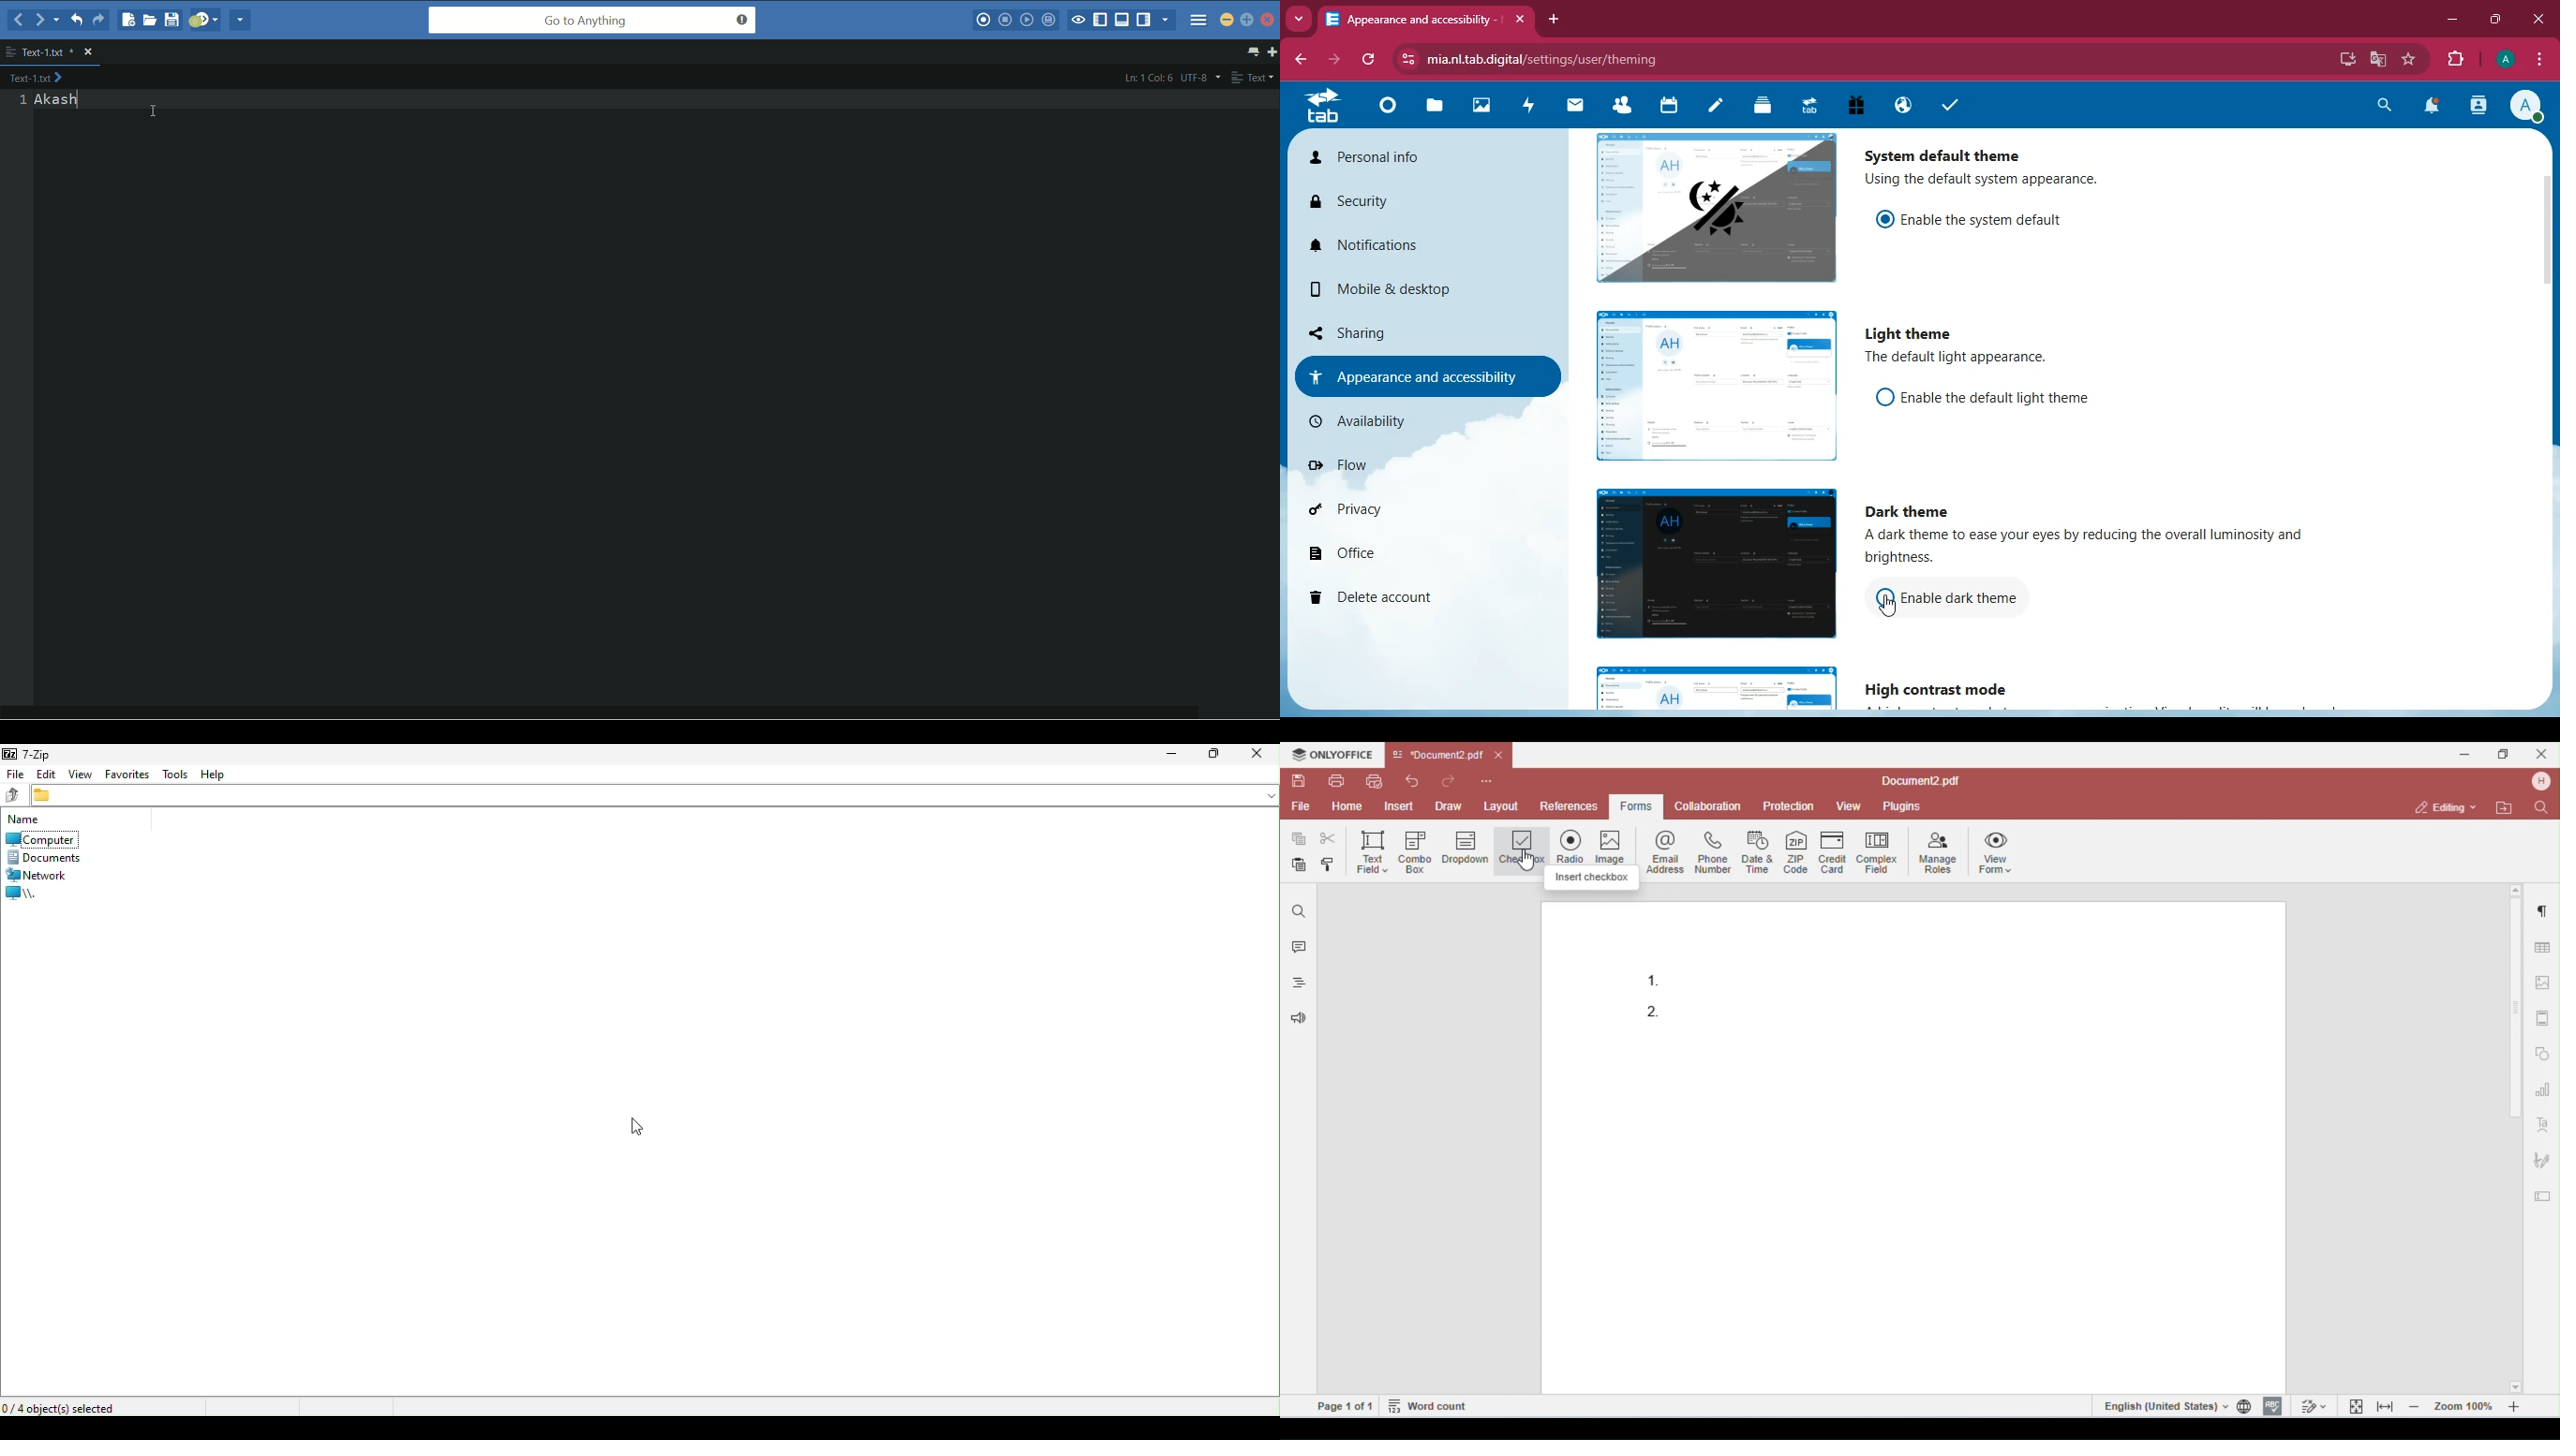  I want to click on close tab, so click(1522, 20).